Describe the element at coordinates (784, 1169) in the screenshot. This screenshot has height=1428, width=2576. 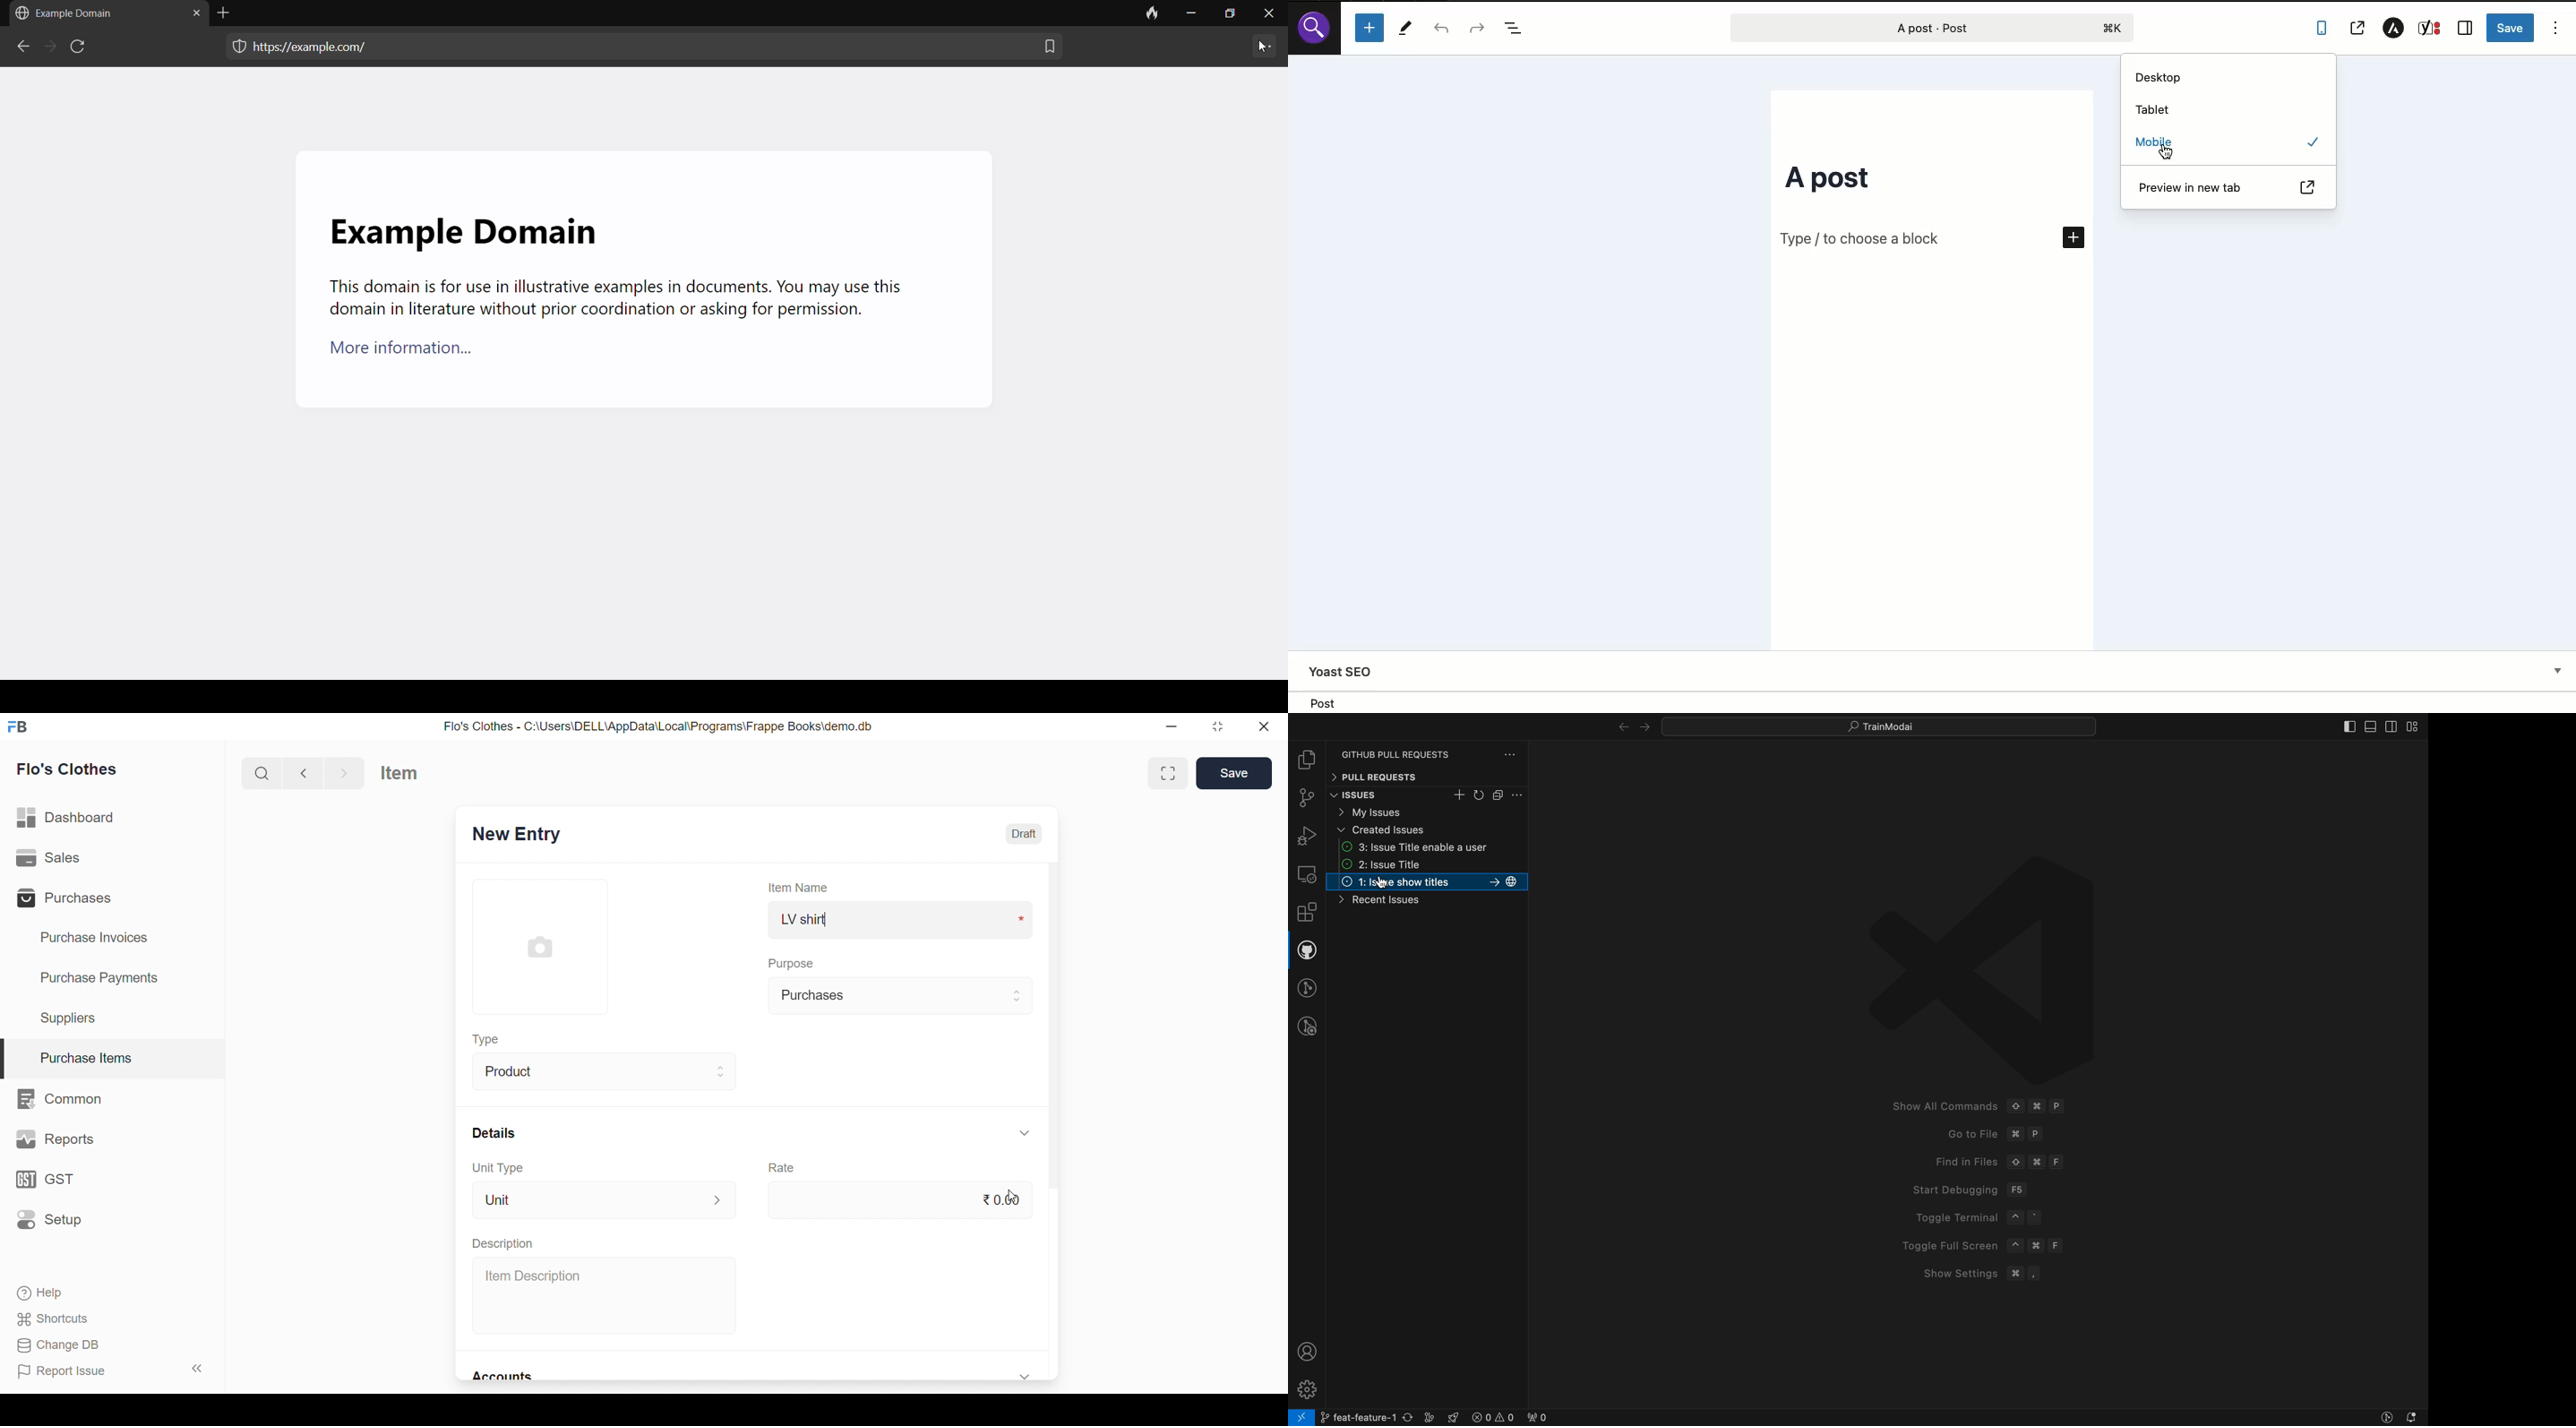
I see `Rate` at that location.